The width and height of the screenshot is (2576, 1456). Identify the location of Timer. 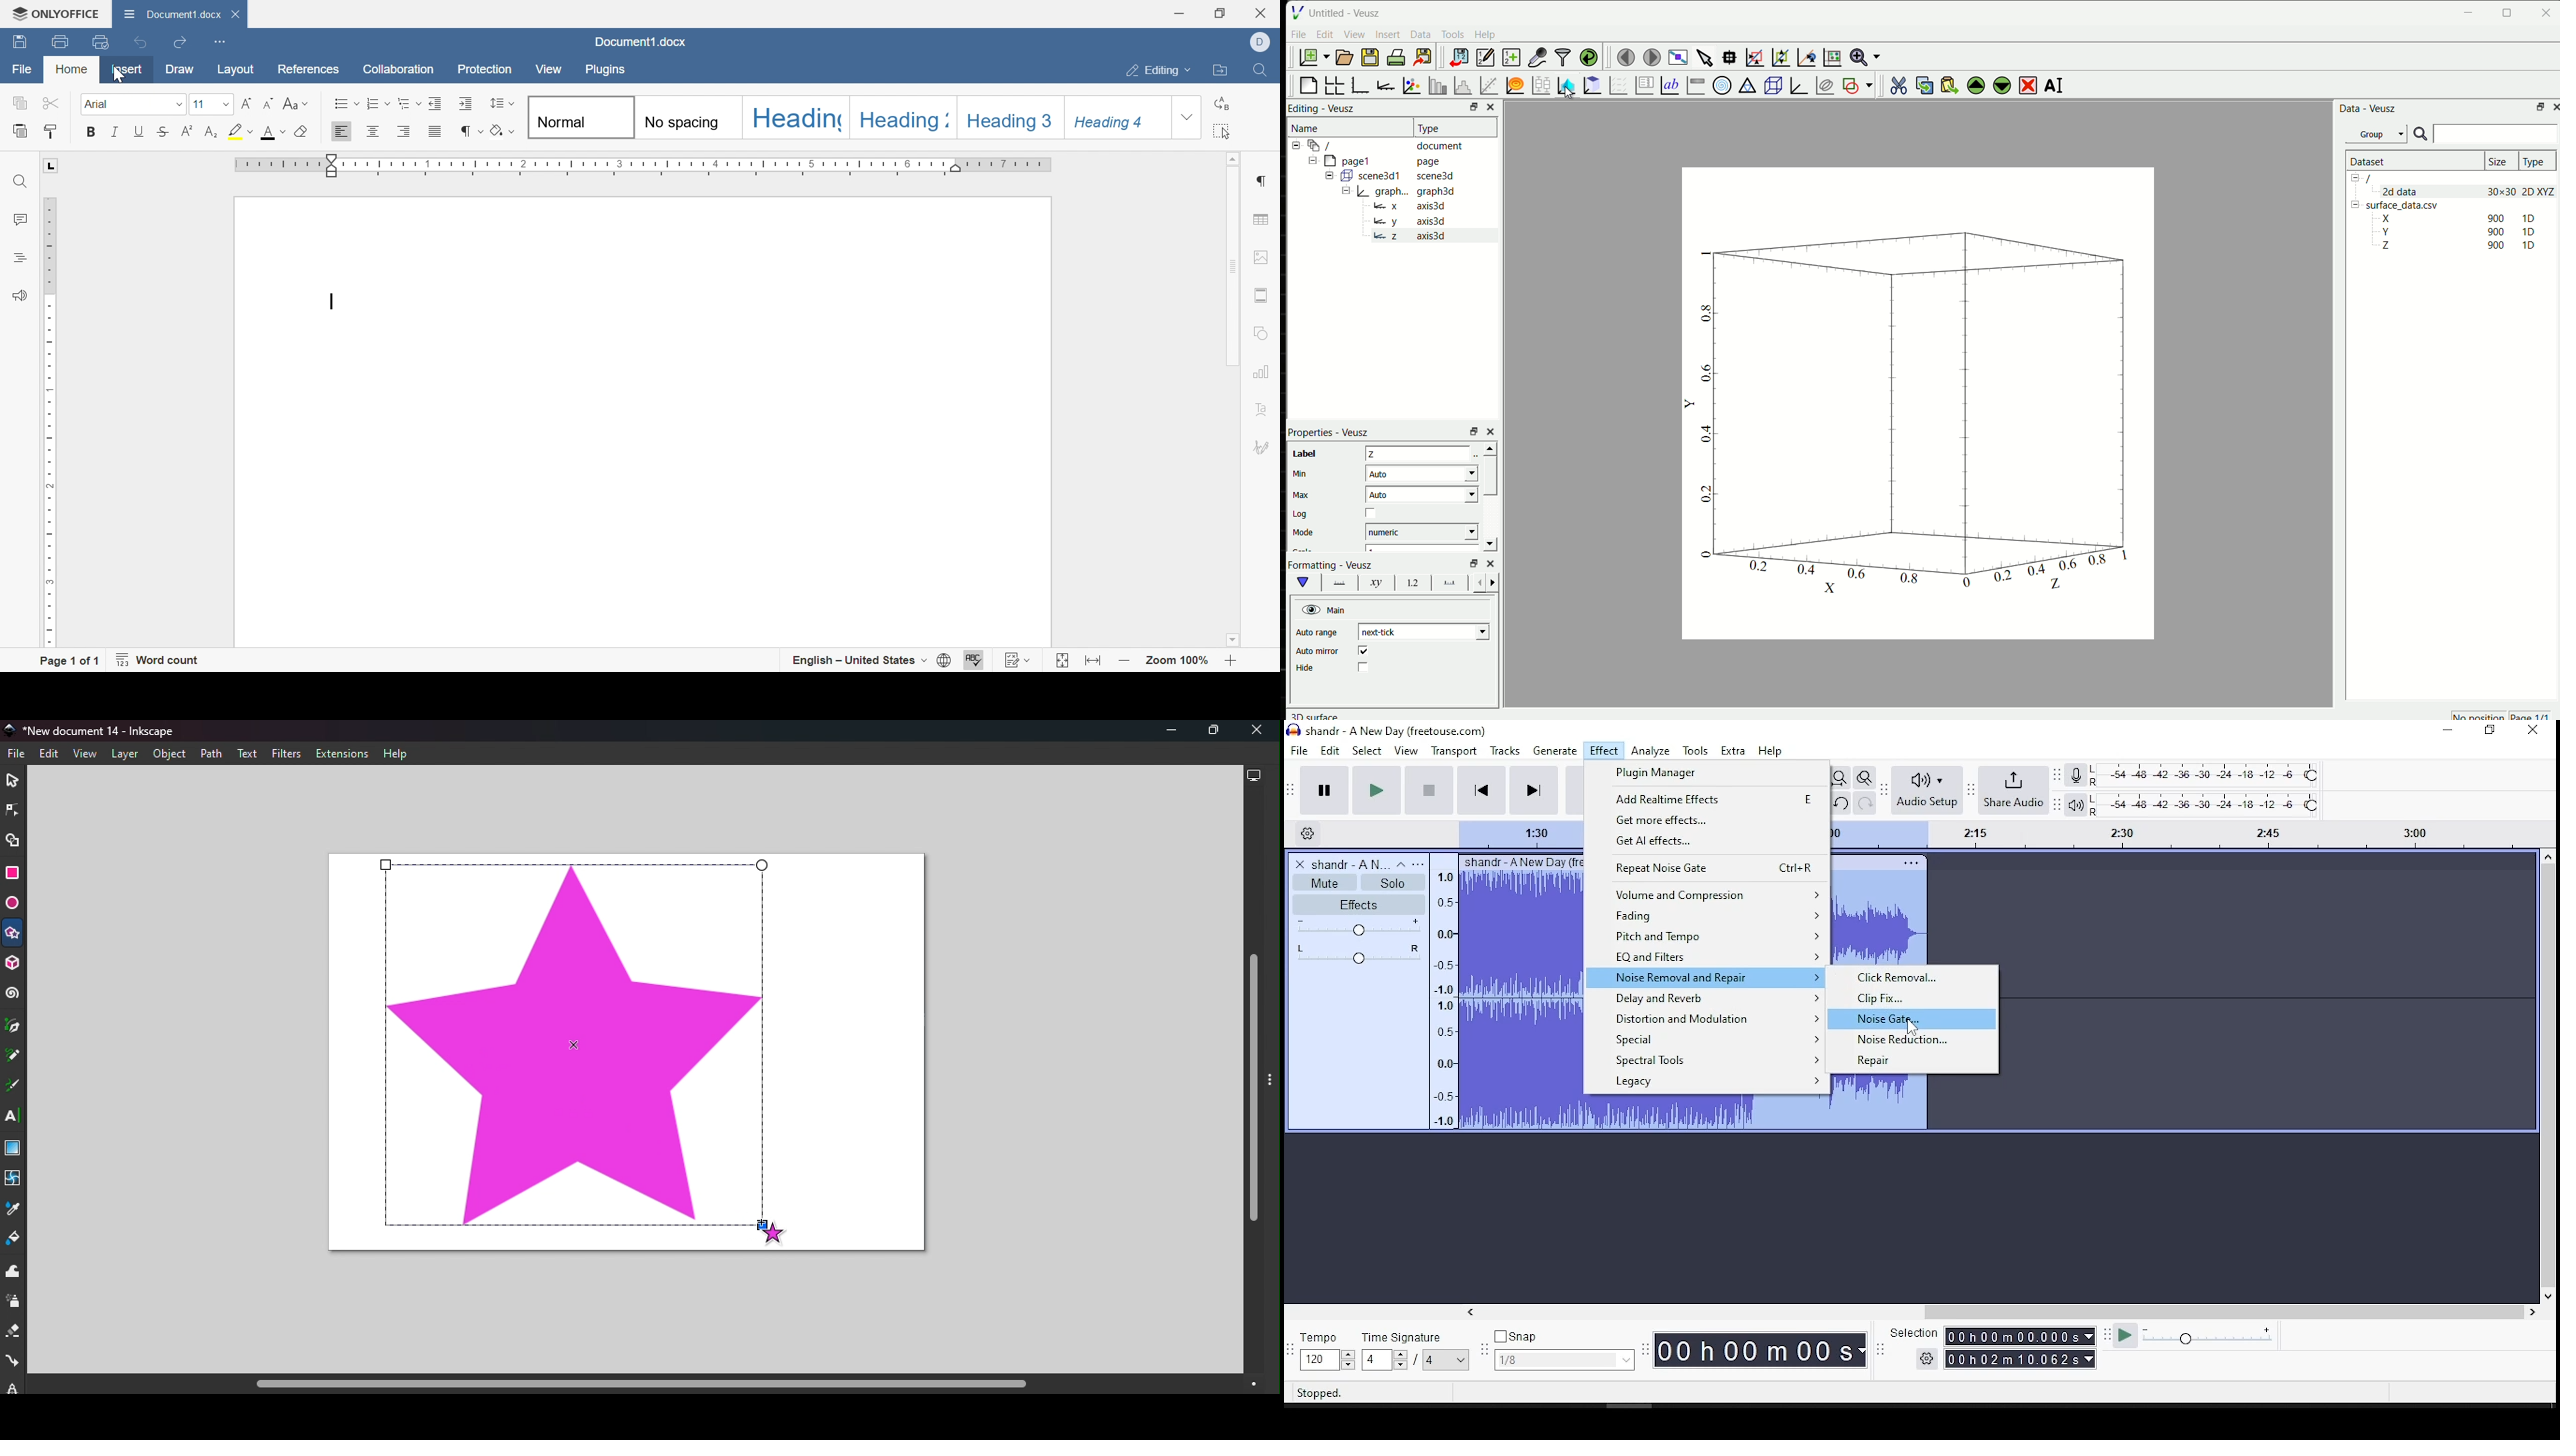
(1757, 1354).